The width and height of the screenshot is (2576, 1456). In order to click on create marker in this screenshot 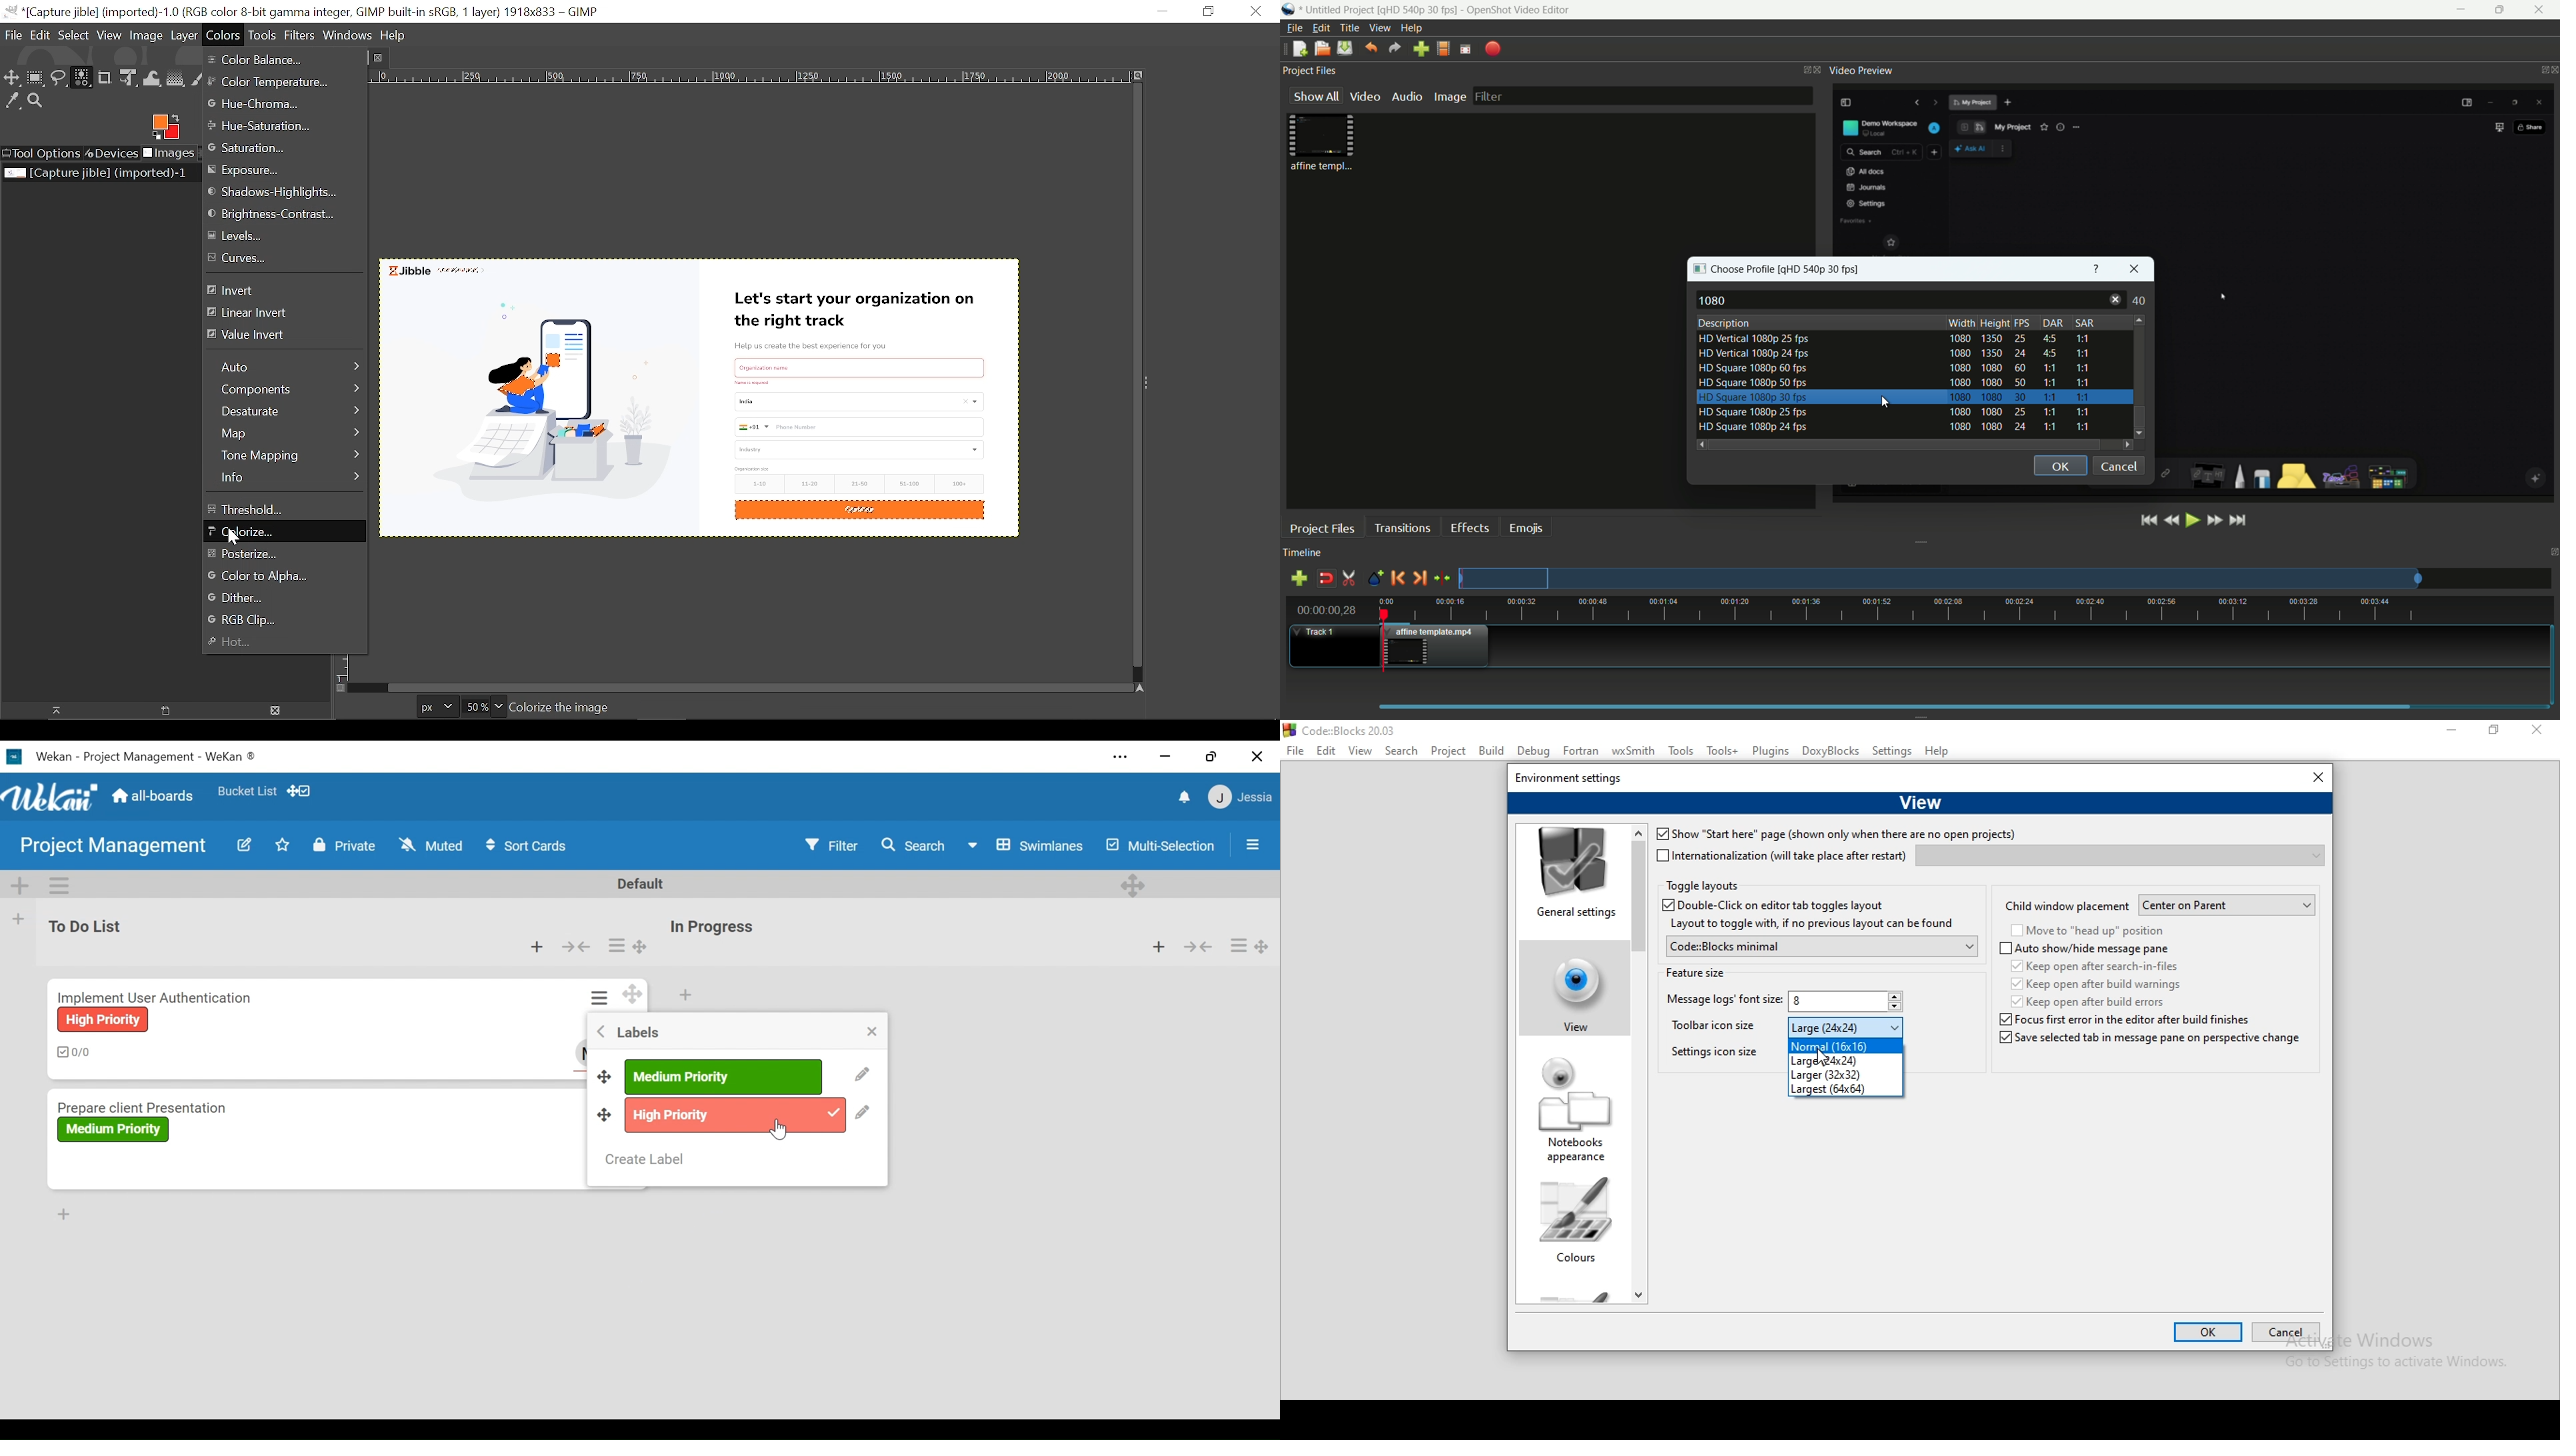, I will do `click(1375, 579)`.